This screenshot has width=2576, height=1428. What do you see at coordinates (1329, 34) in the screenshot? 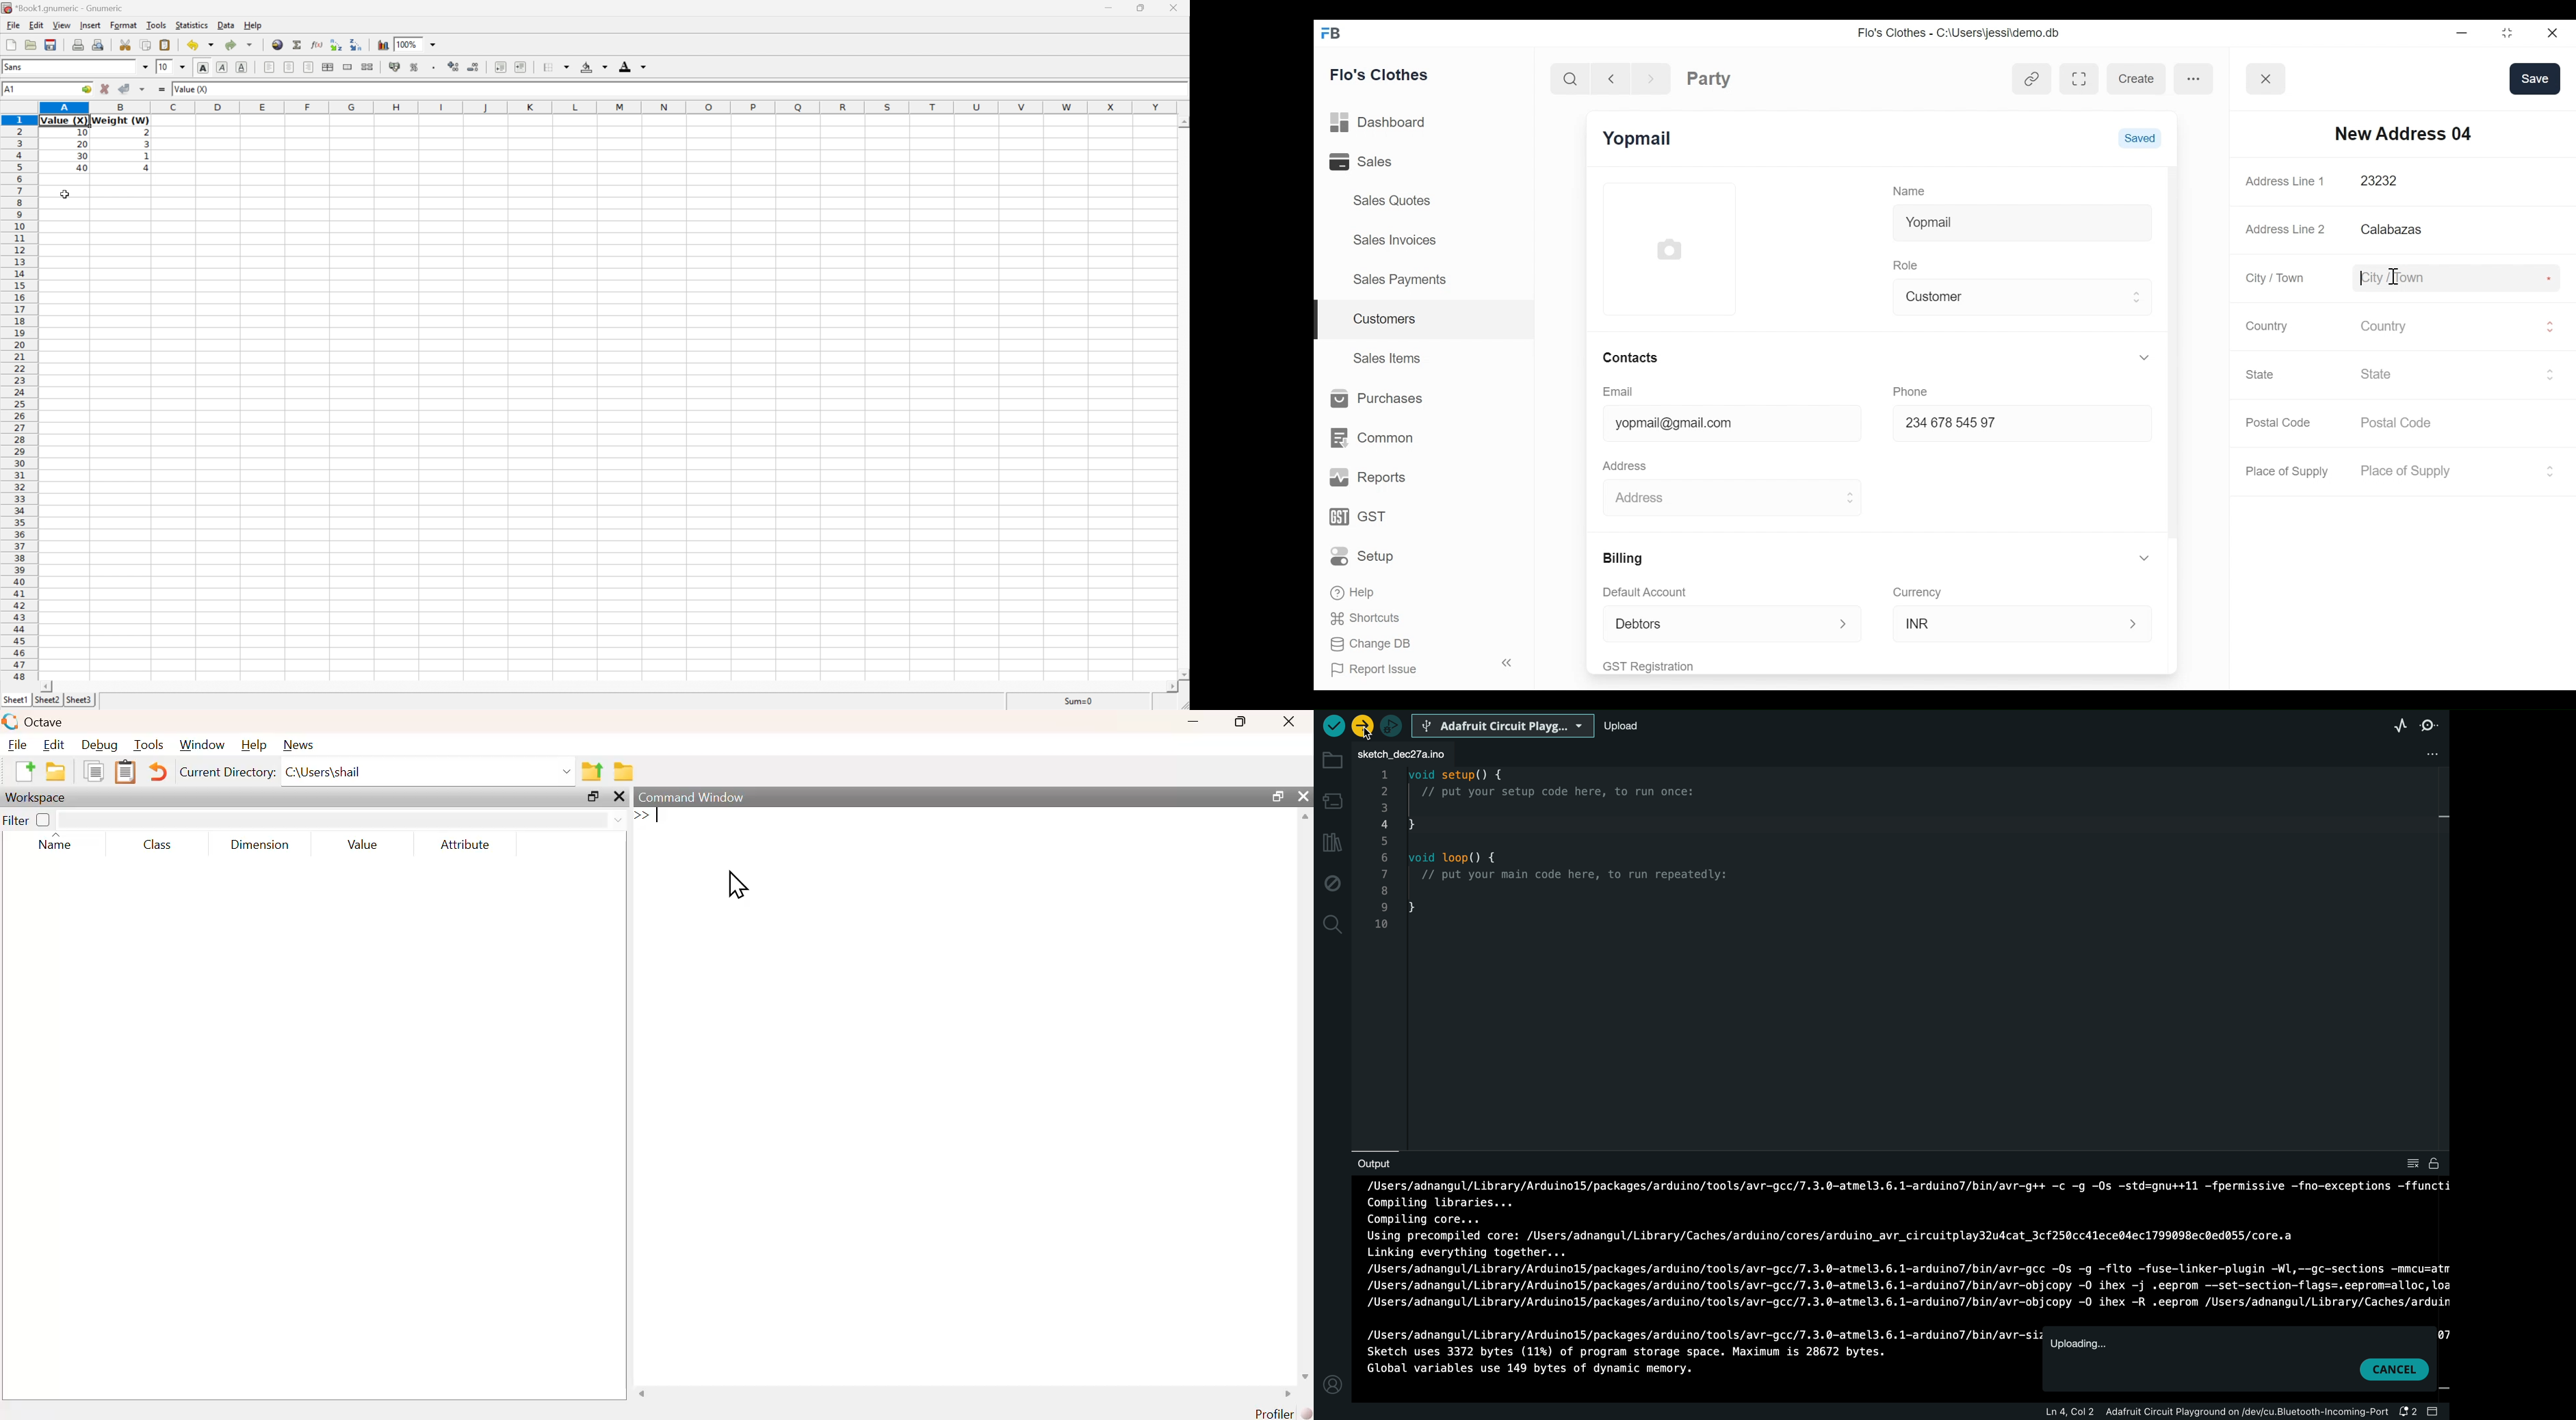
I see `Frappe Books Desktop Icon` at bounding box center [1329, 34].